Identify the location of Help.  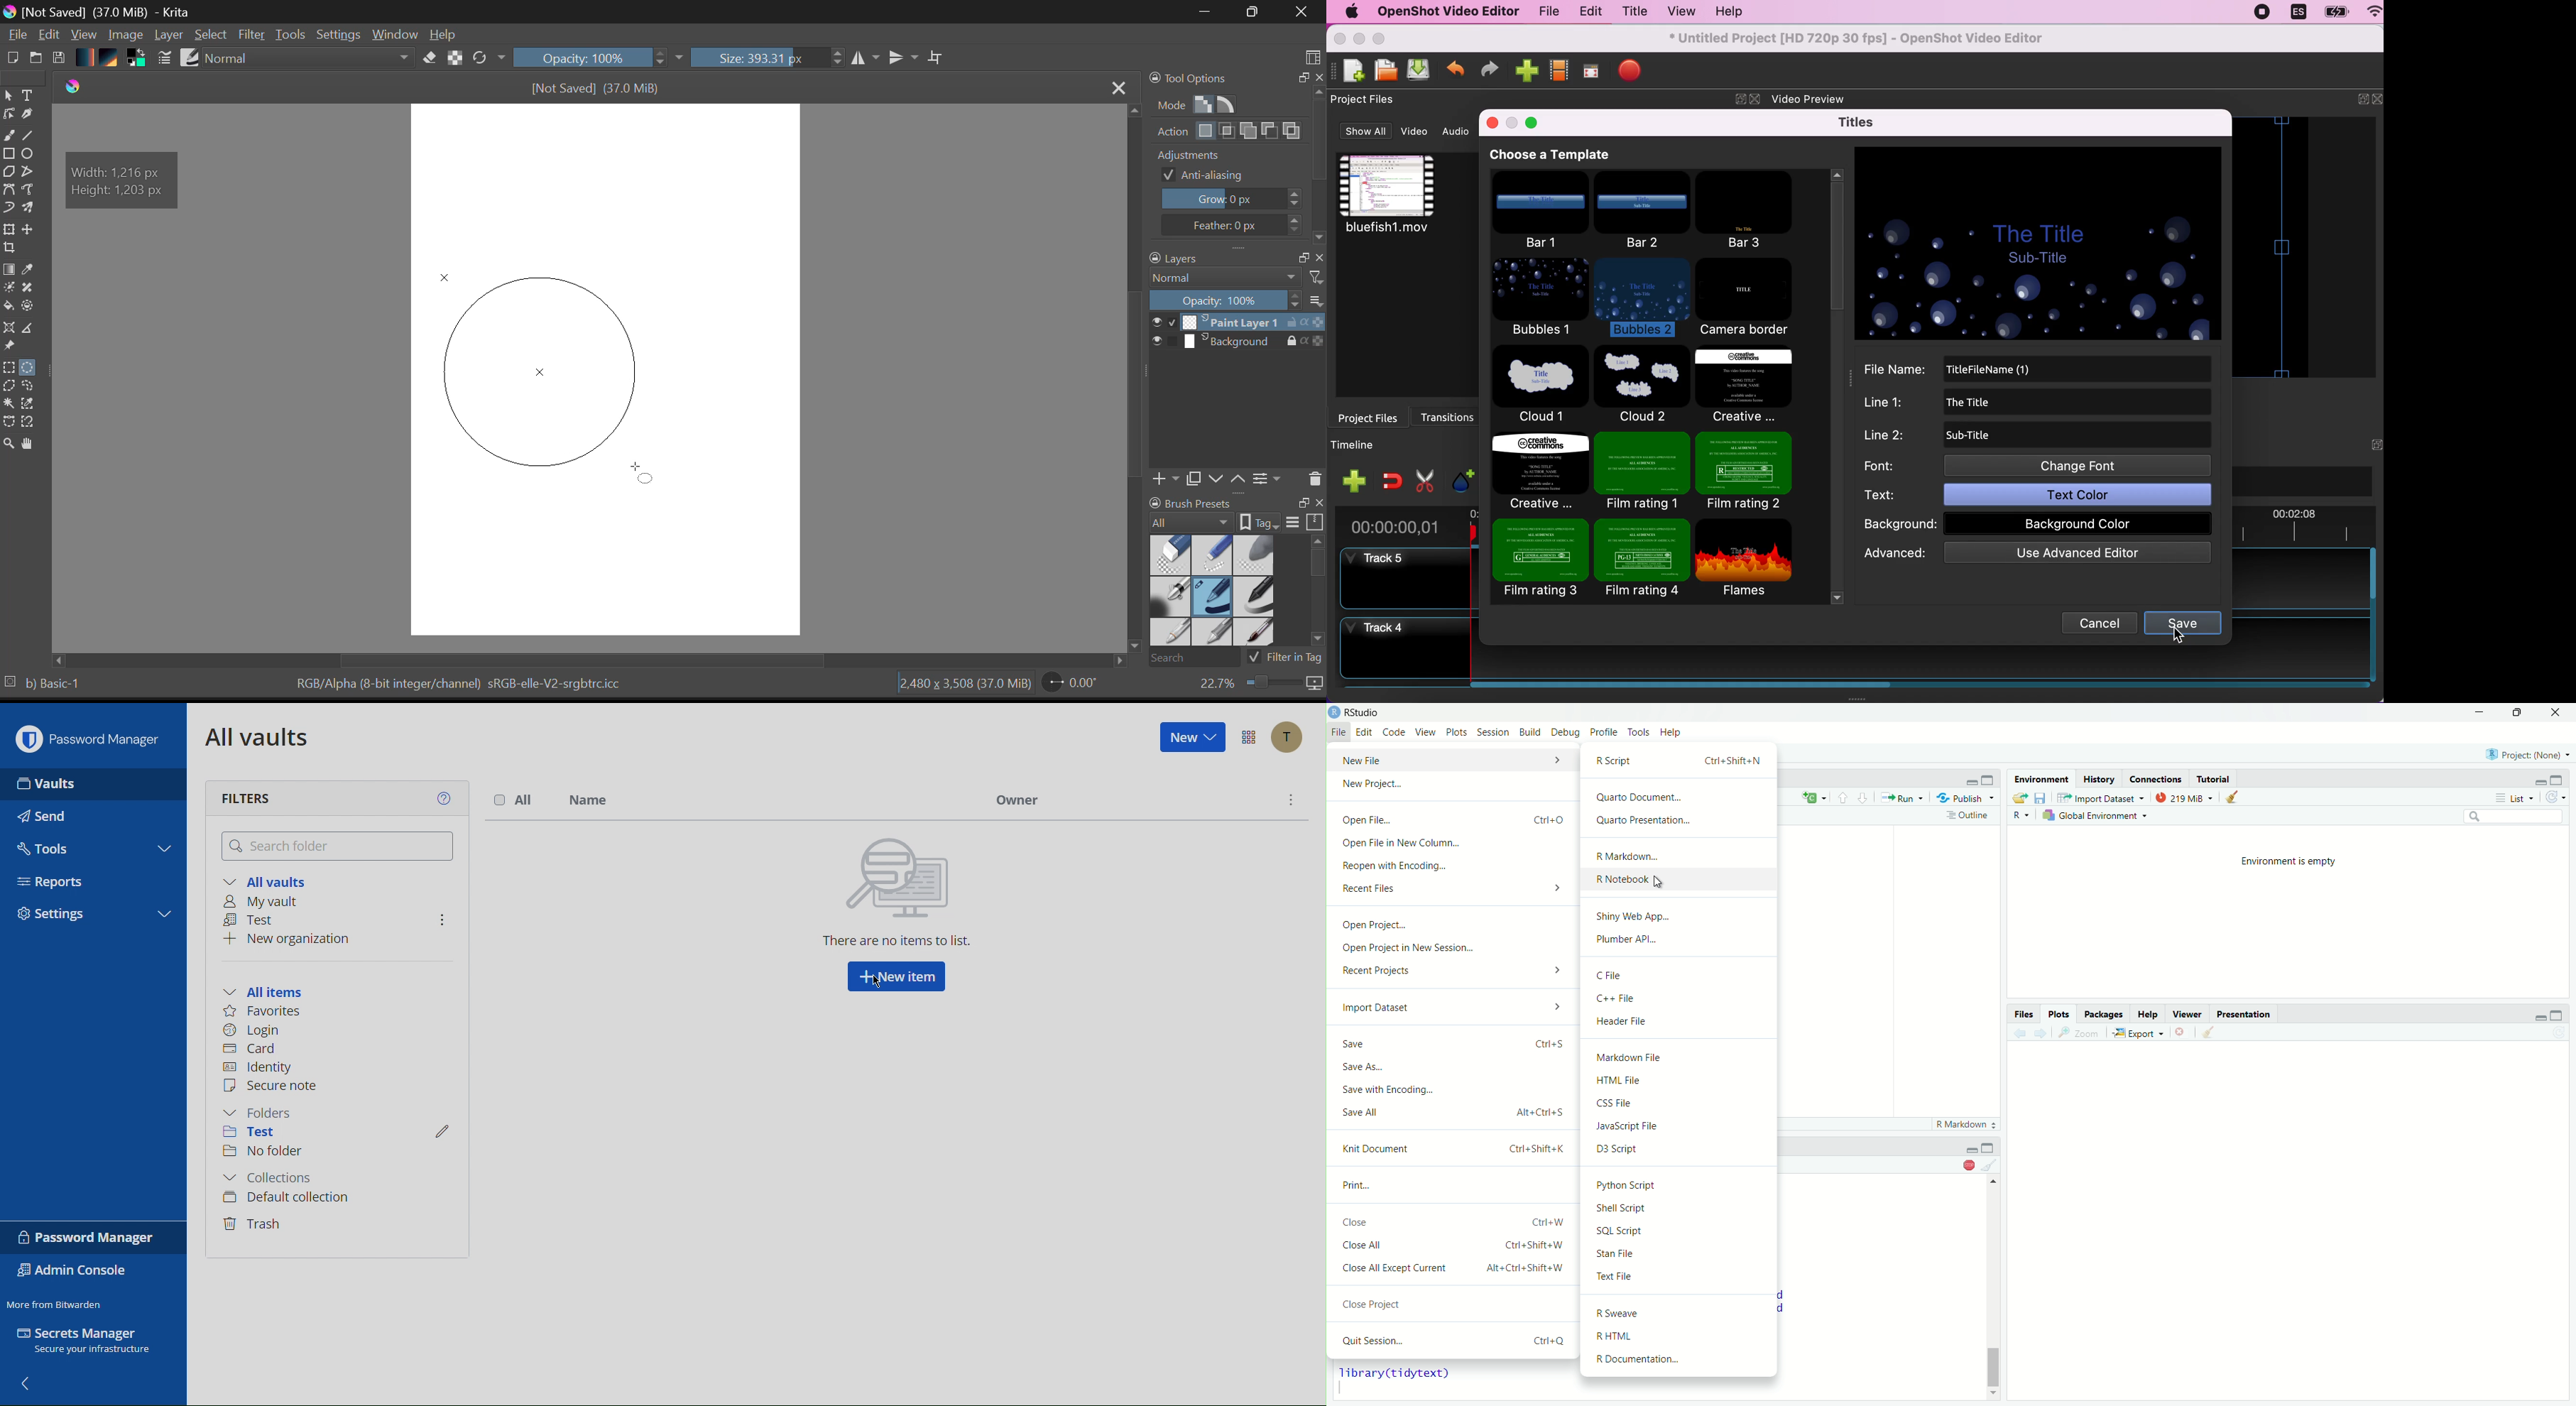
(1671, 732).